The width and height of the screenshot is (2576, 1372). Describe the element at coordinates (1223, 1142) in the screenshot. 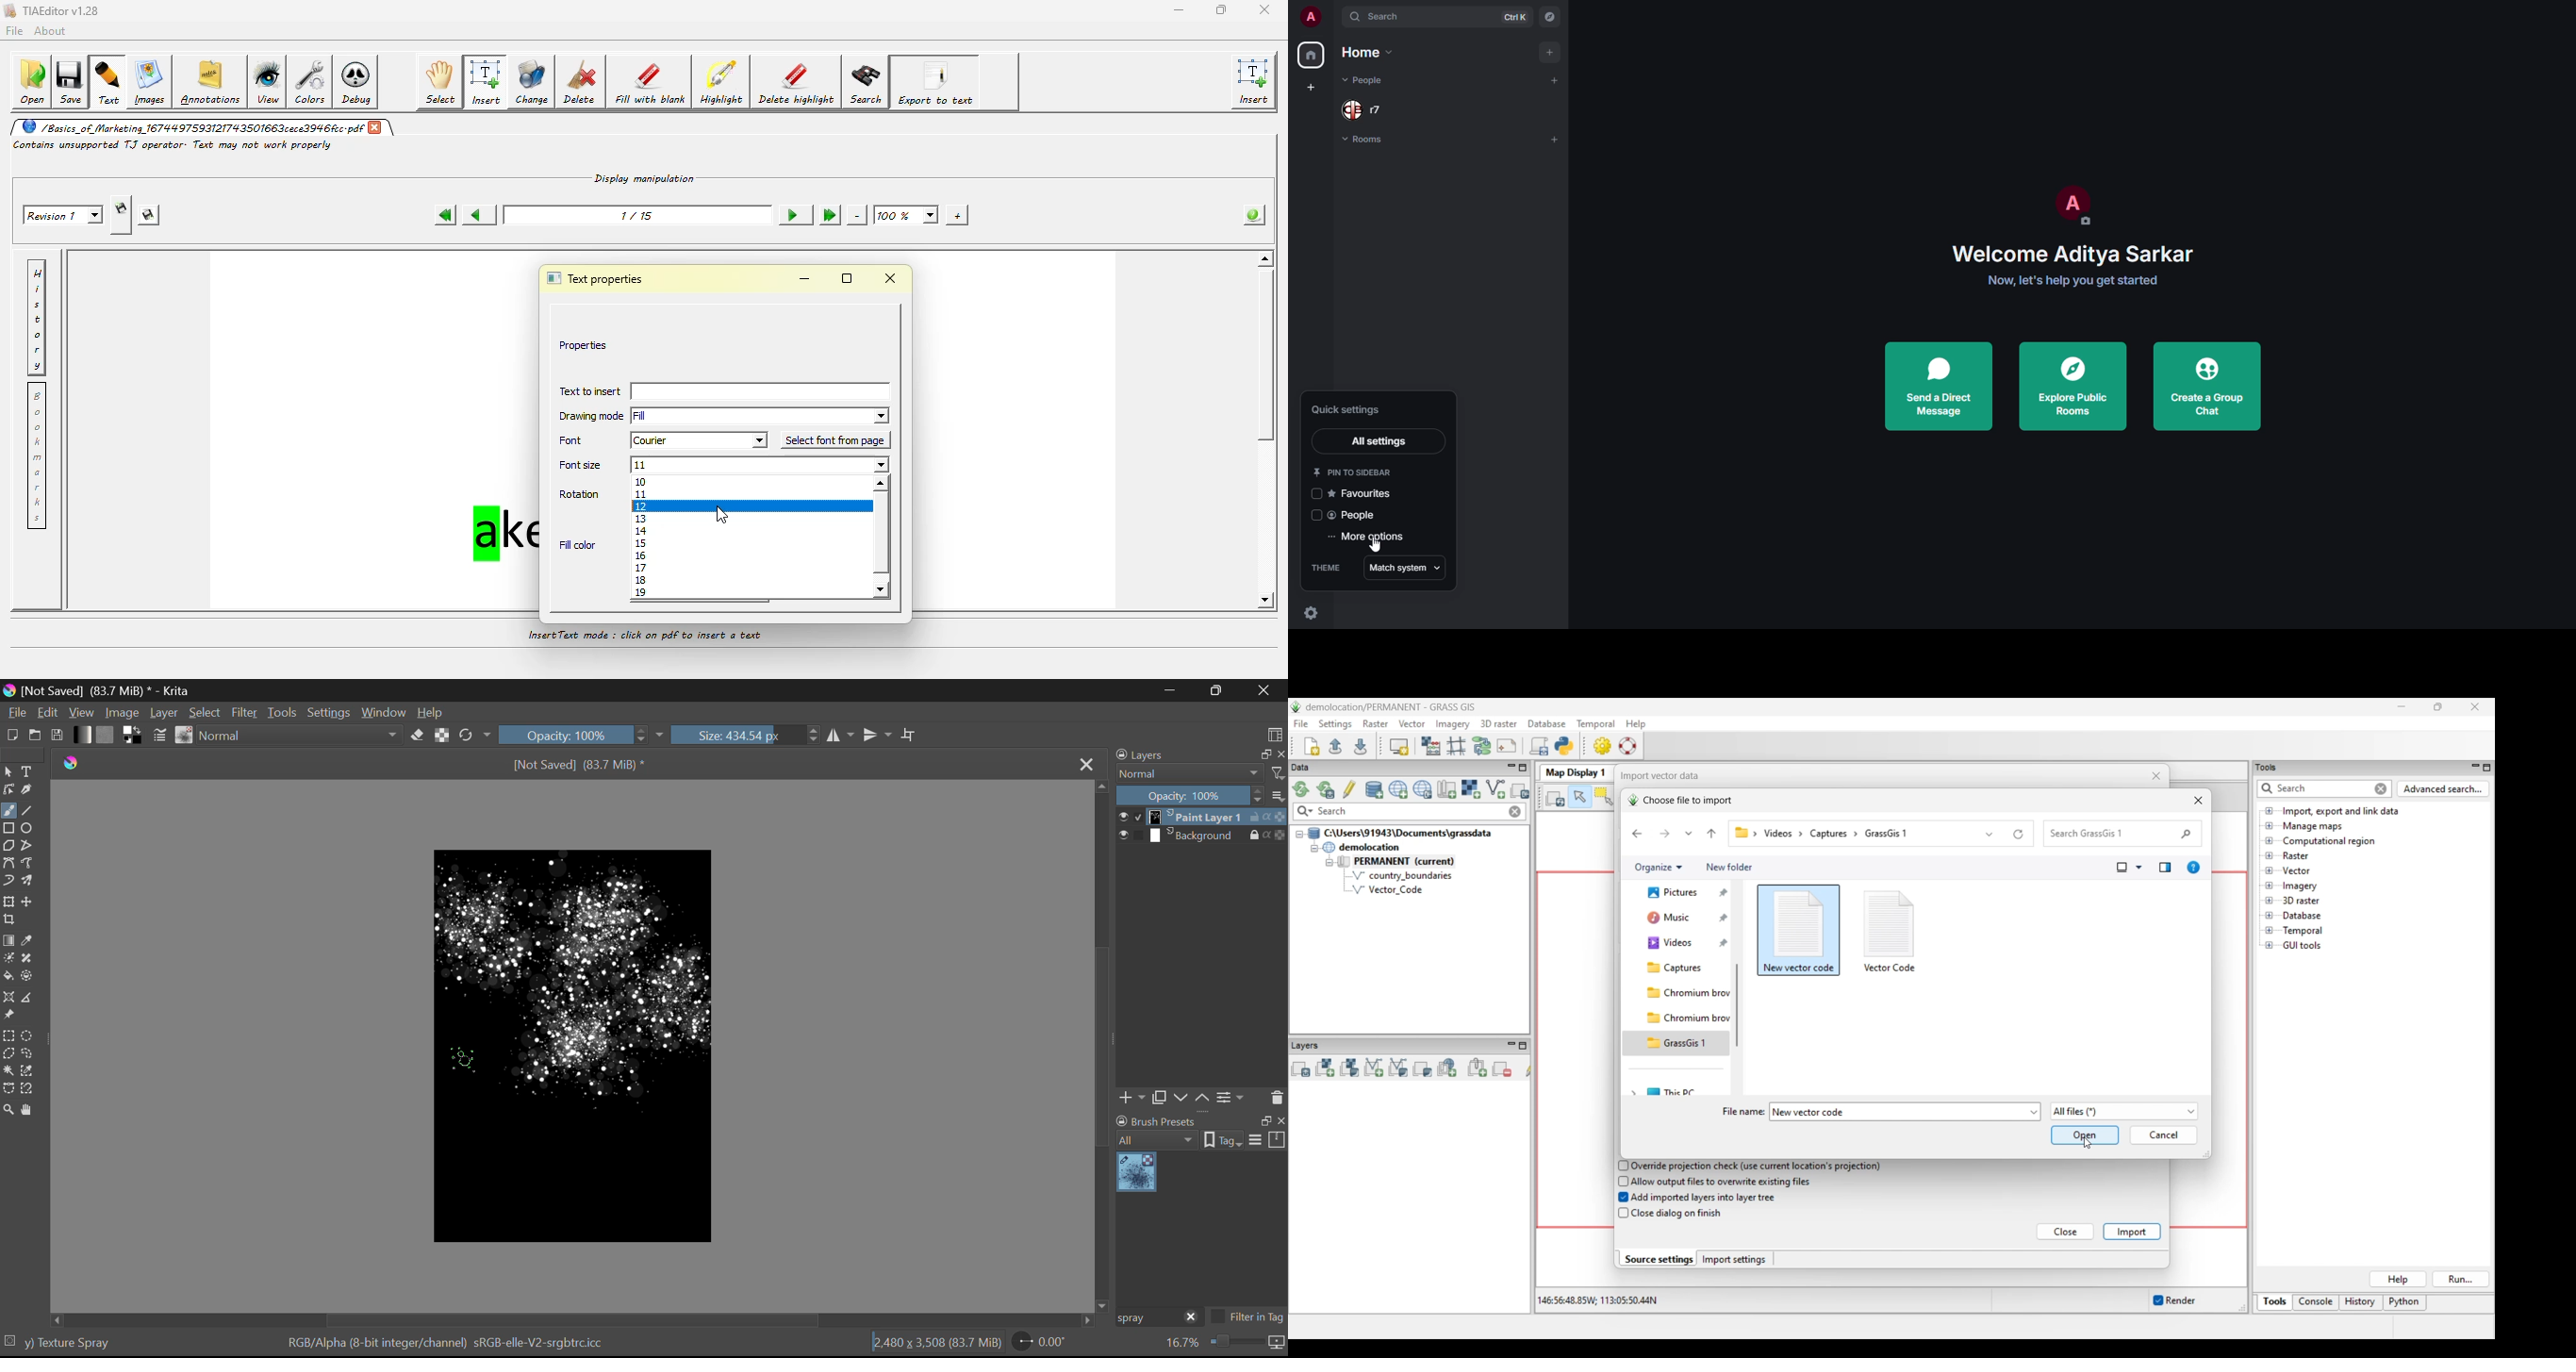

I see `tag` at that location.